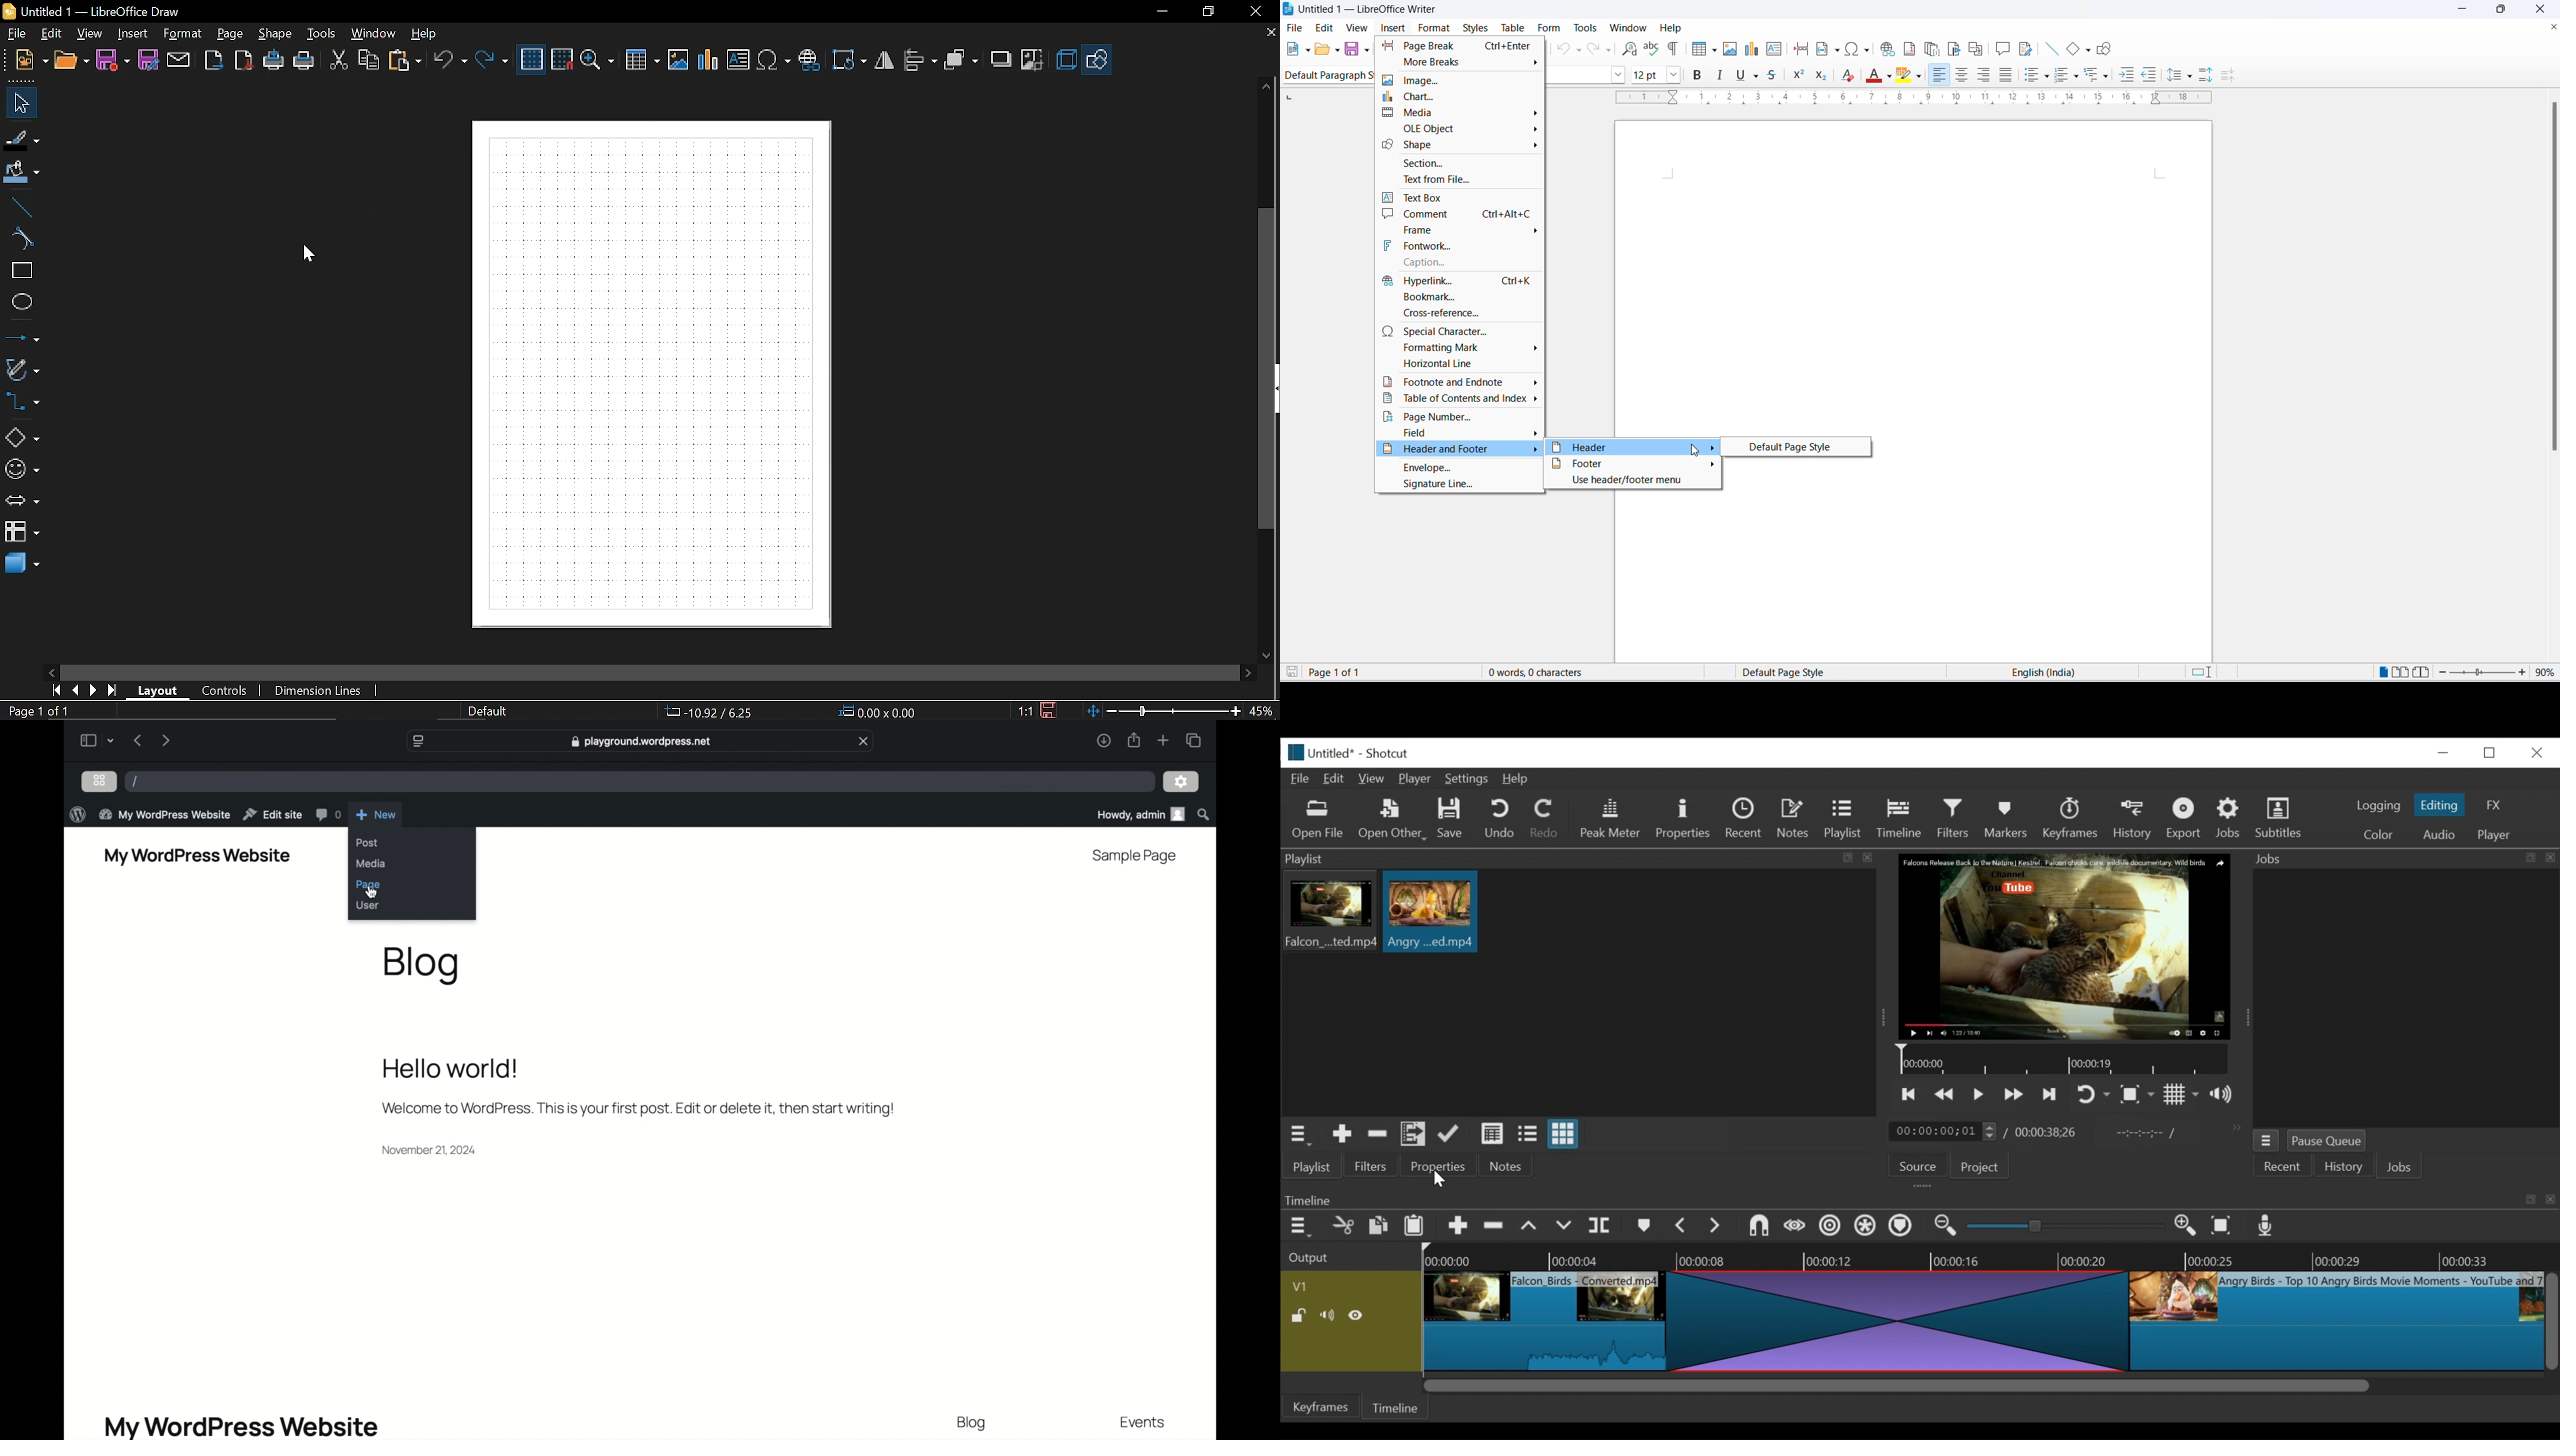  What do you see at coordinates (1696, 49) in the screenshot?
I see `insert grid` at bounding box center [1696, 49].